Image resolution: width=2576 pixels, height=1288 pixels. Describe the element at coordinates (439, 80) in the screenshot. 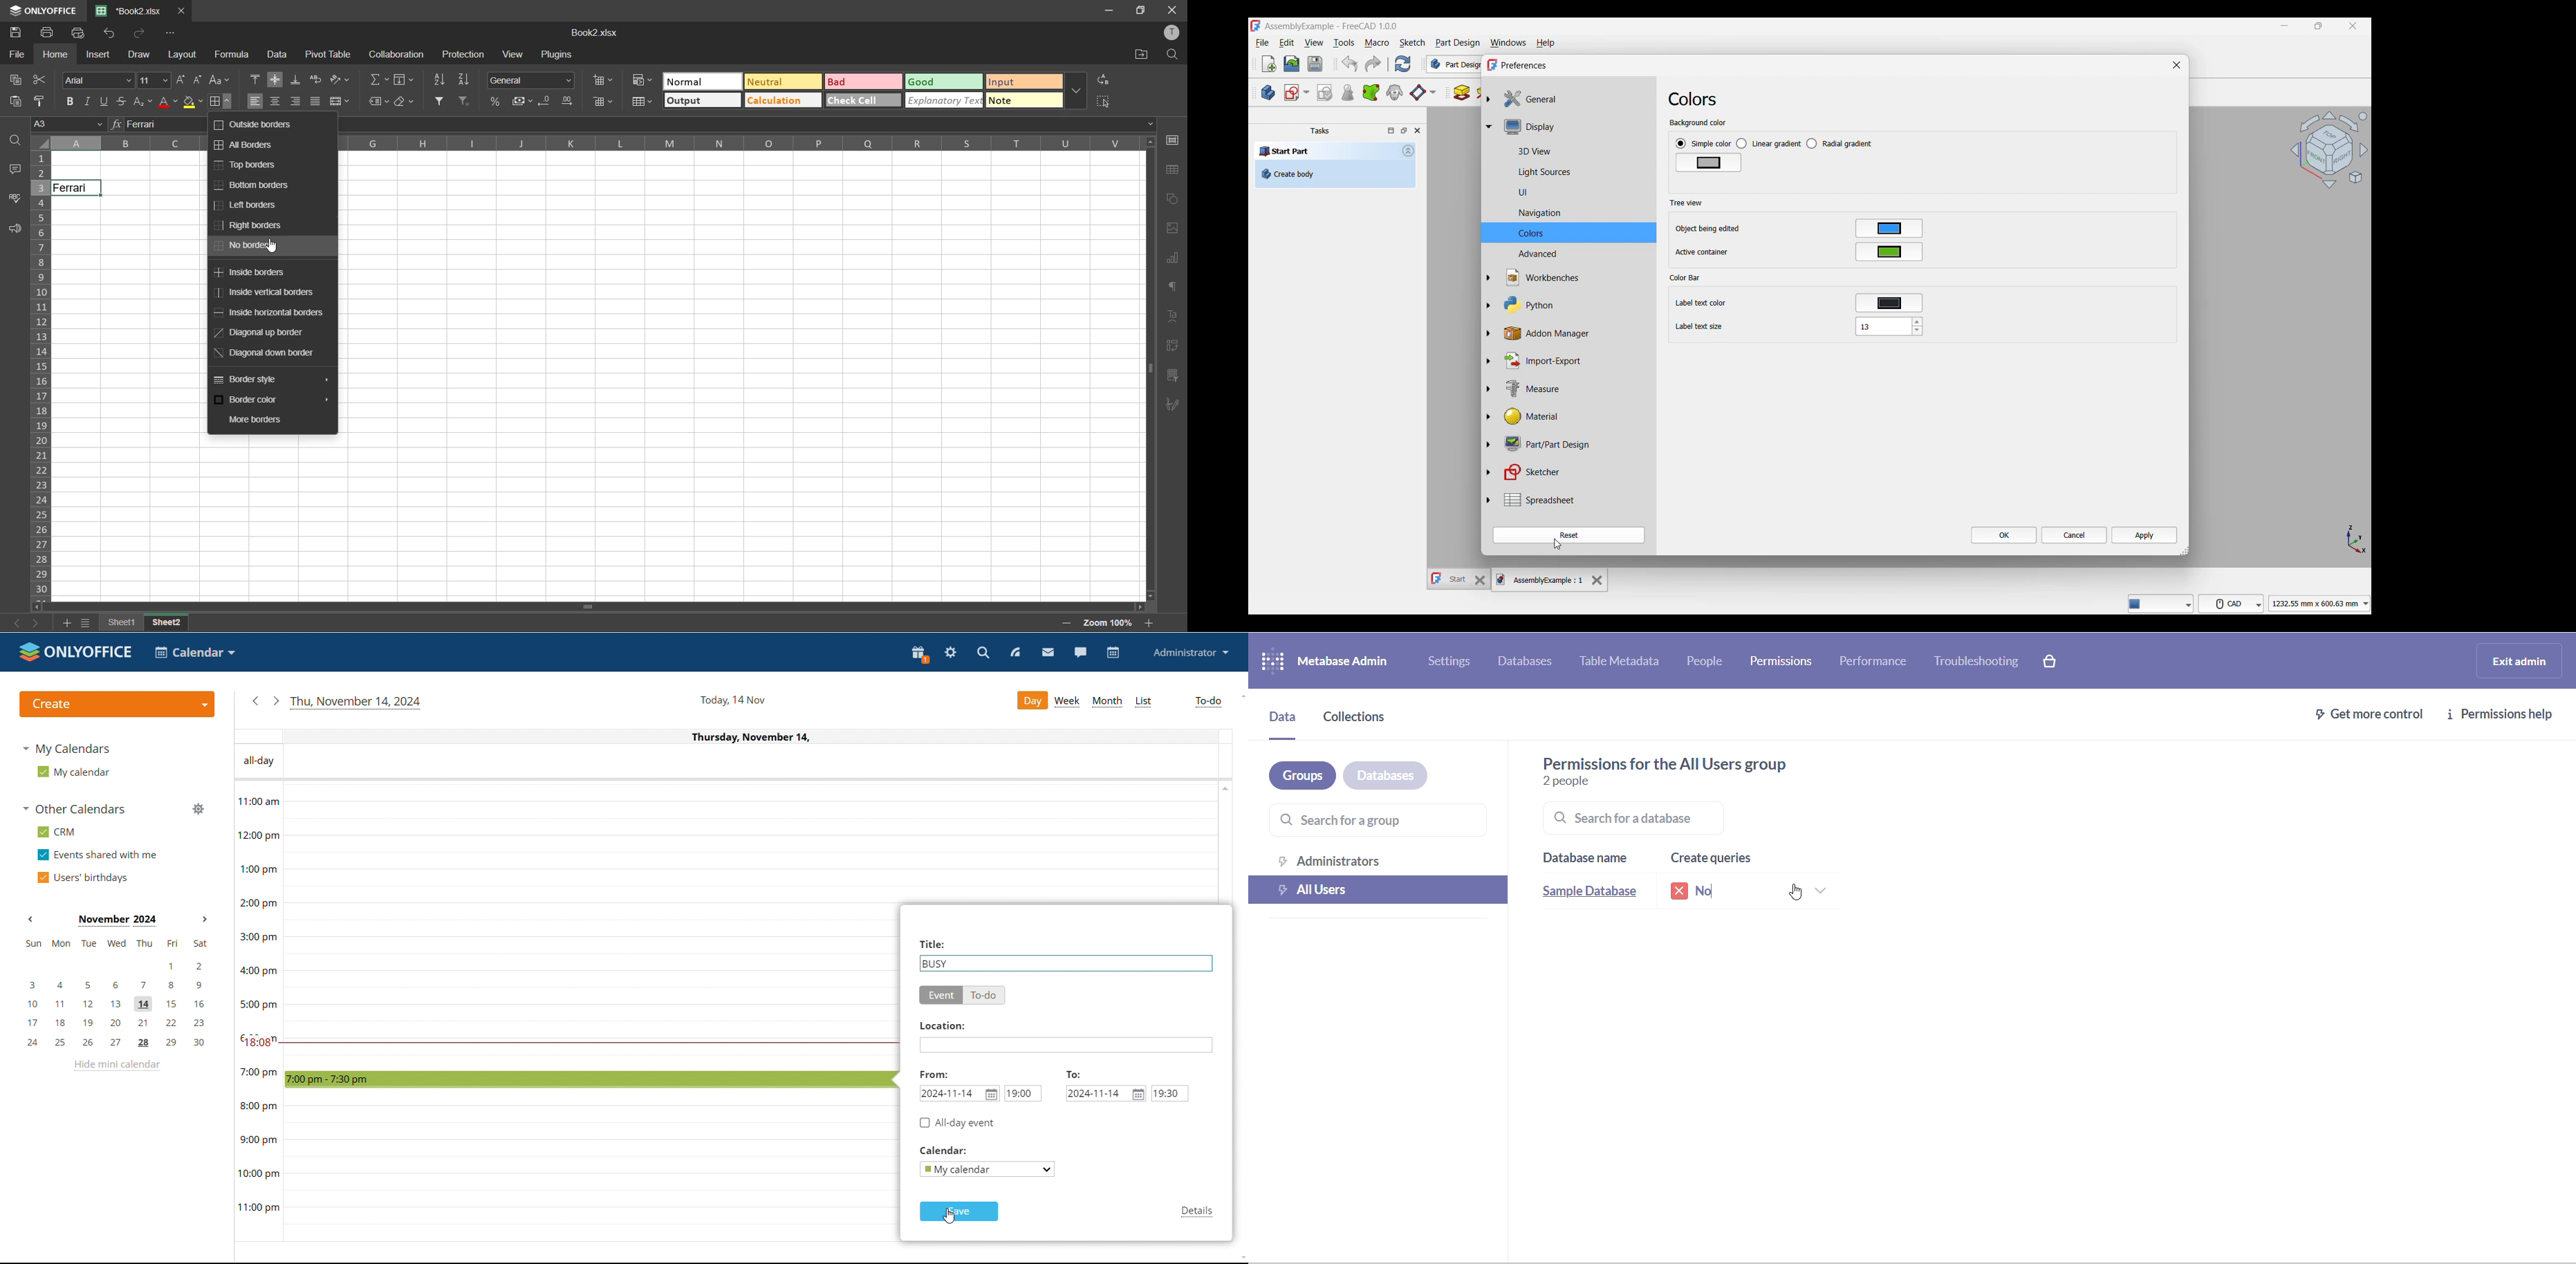

I see `sort ascending` at that location.